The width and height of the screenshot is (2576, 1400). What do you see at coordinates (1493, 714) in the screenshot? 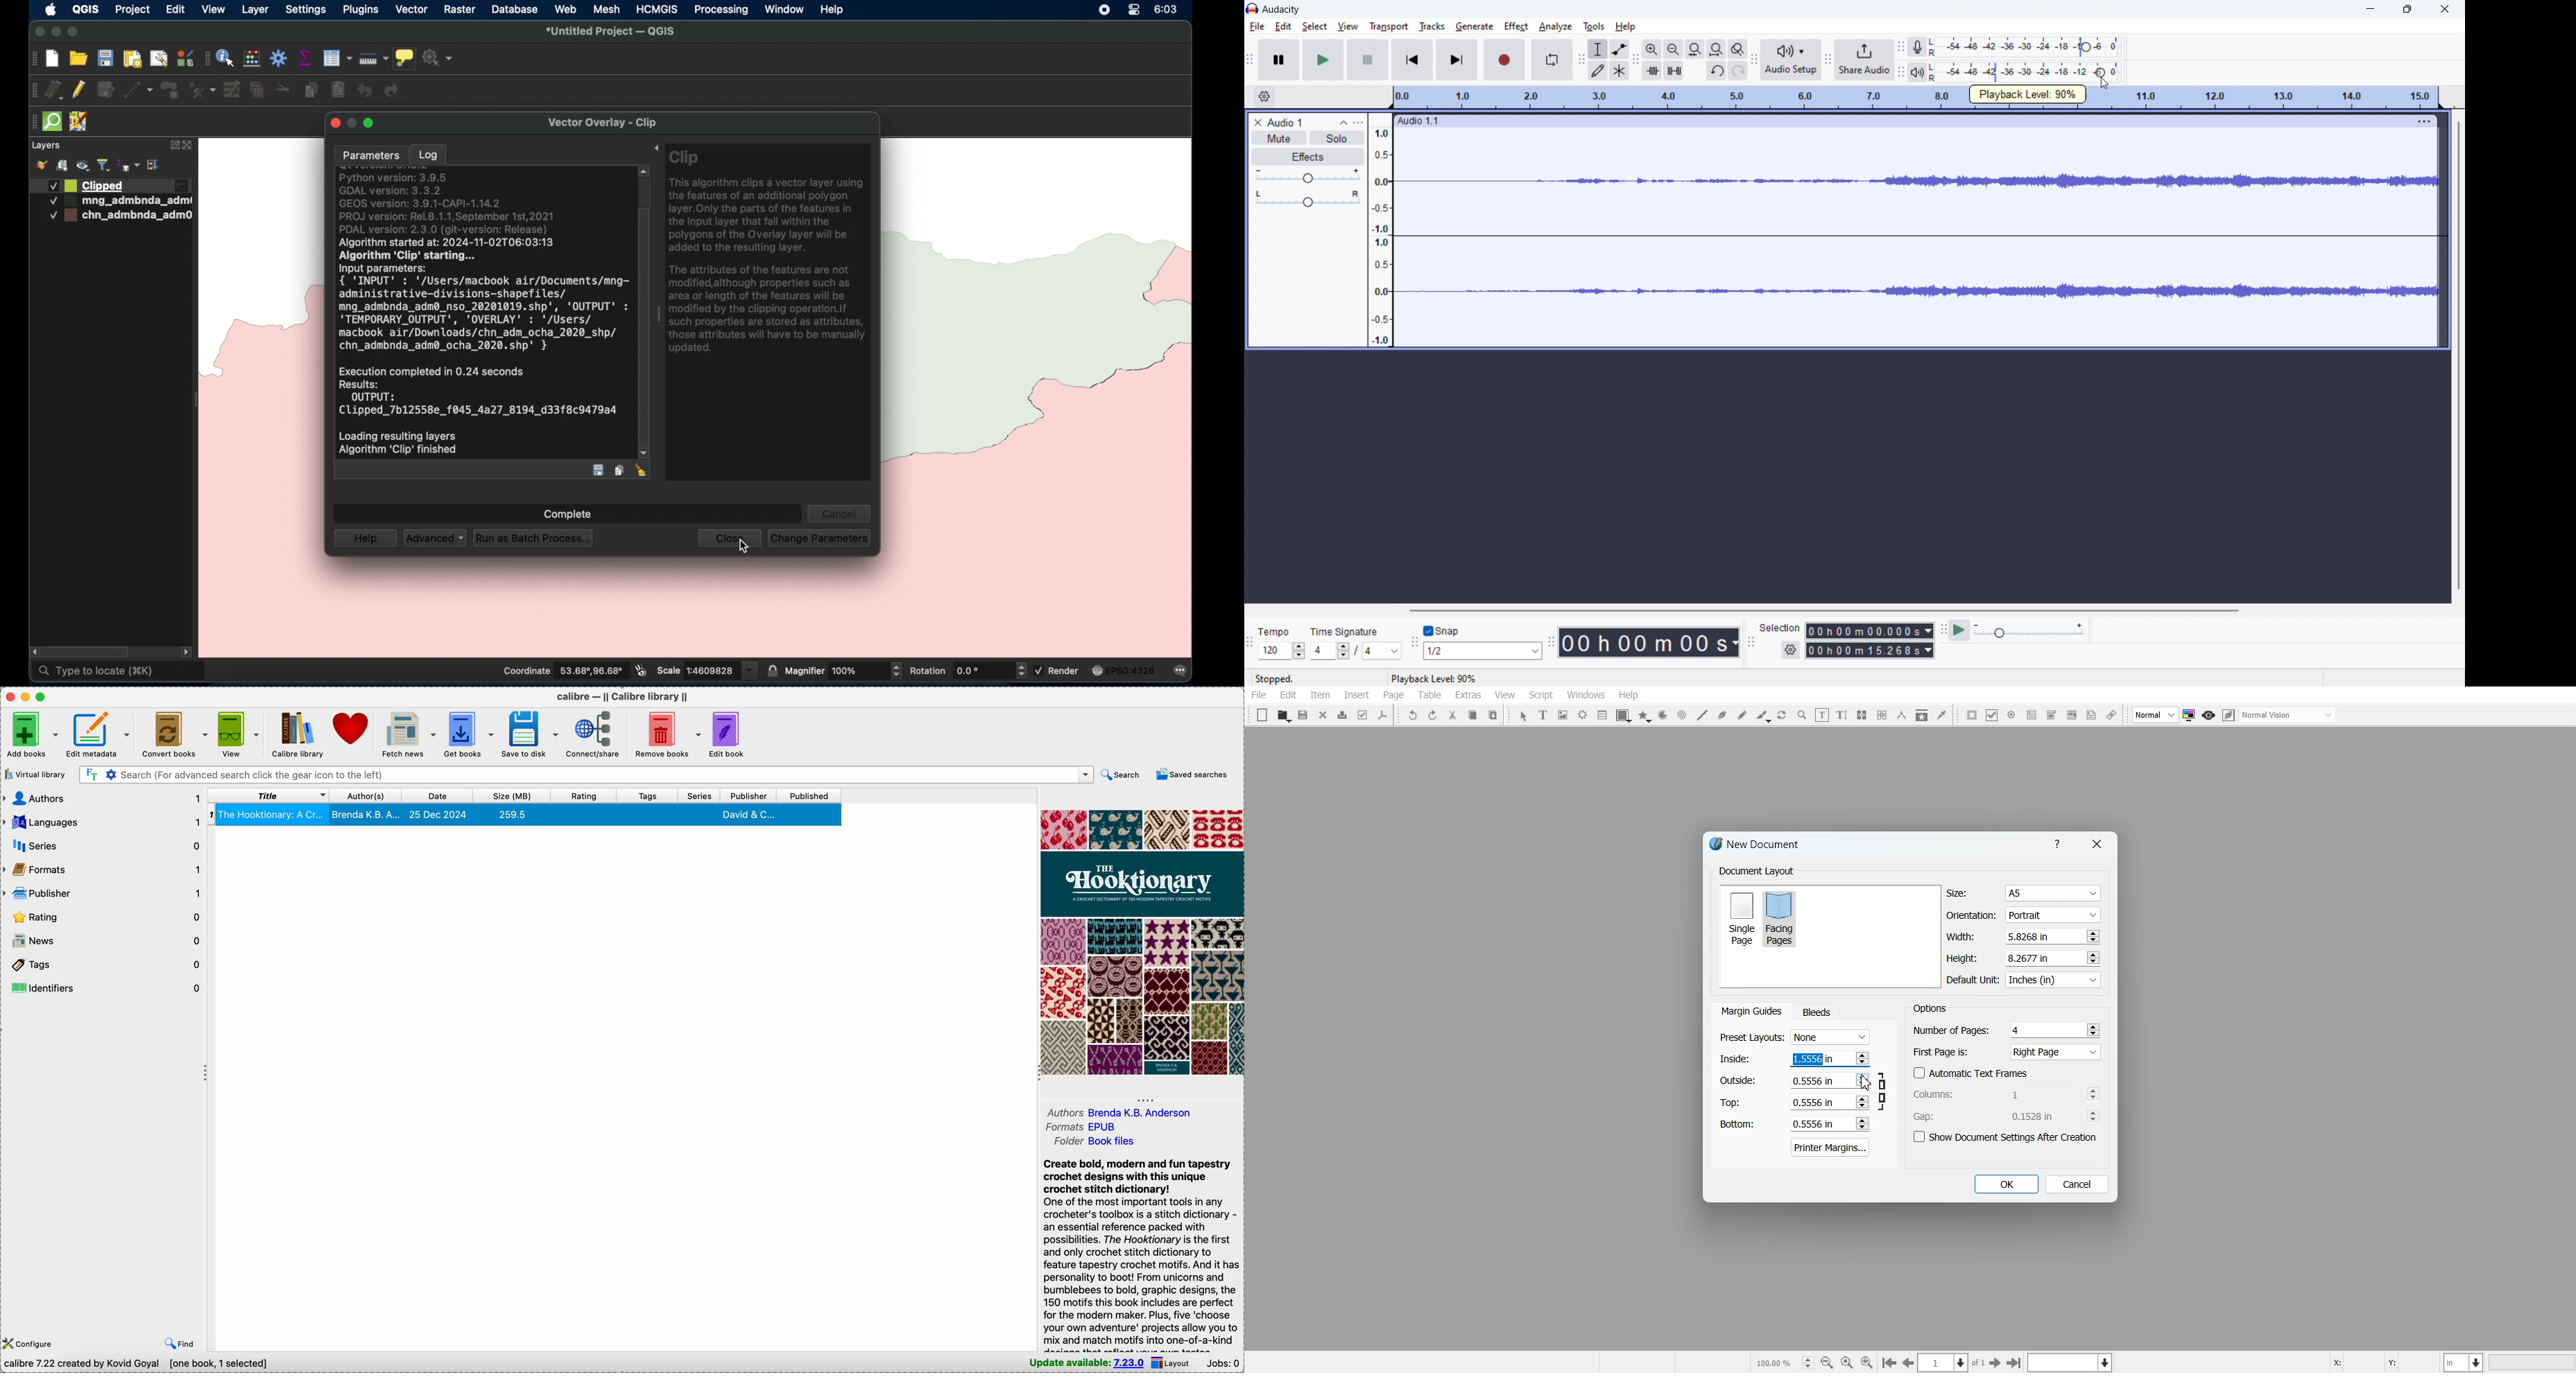
I see `Paste` at bounding box center [1493, 714].